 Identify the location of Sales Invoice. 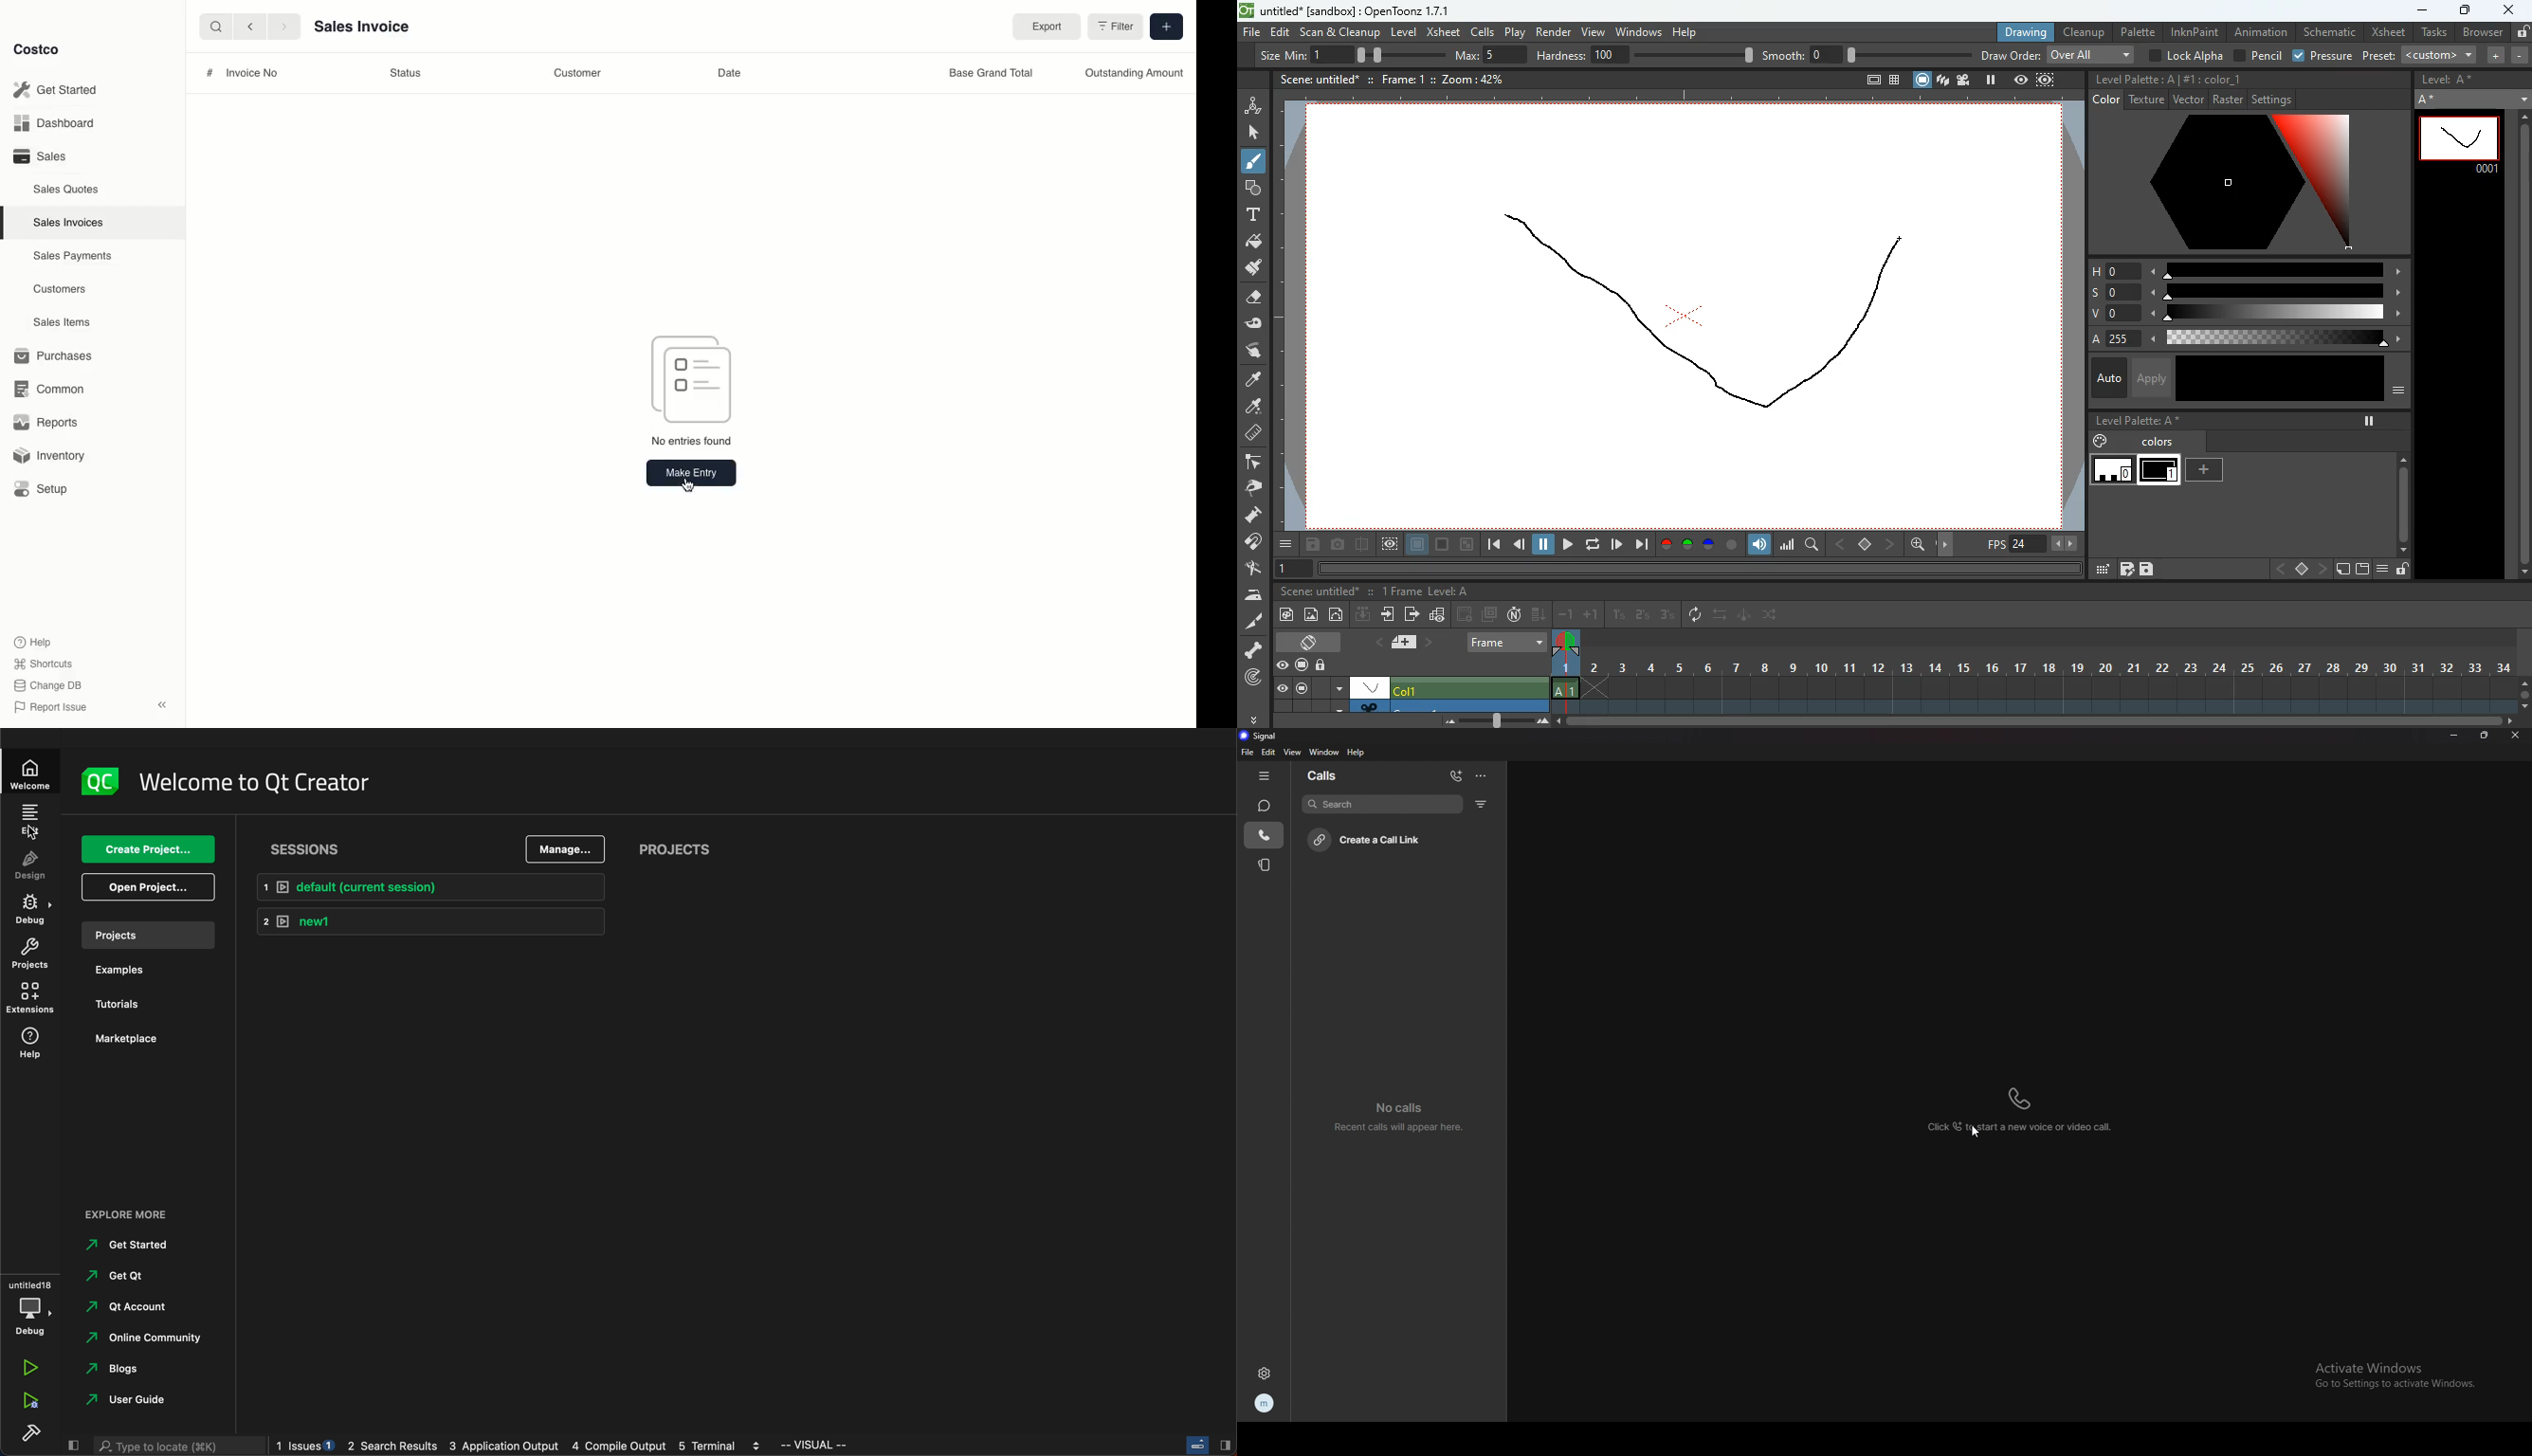
(362, 29).